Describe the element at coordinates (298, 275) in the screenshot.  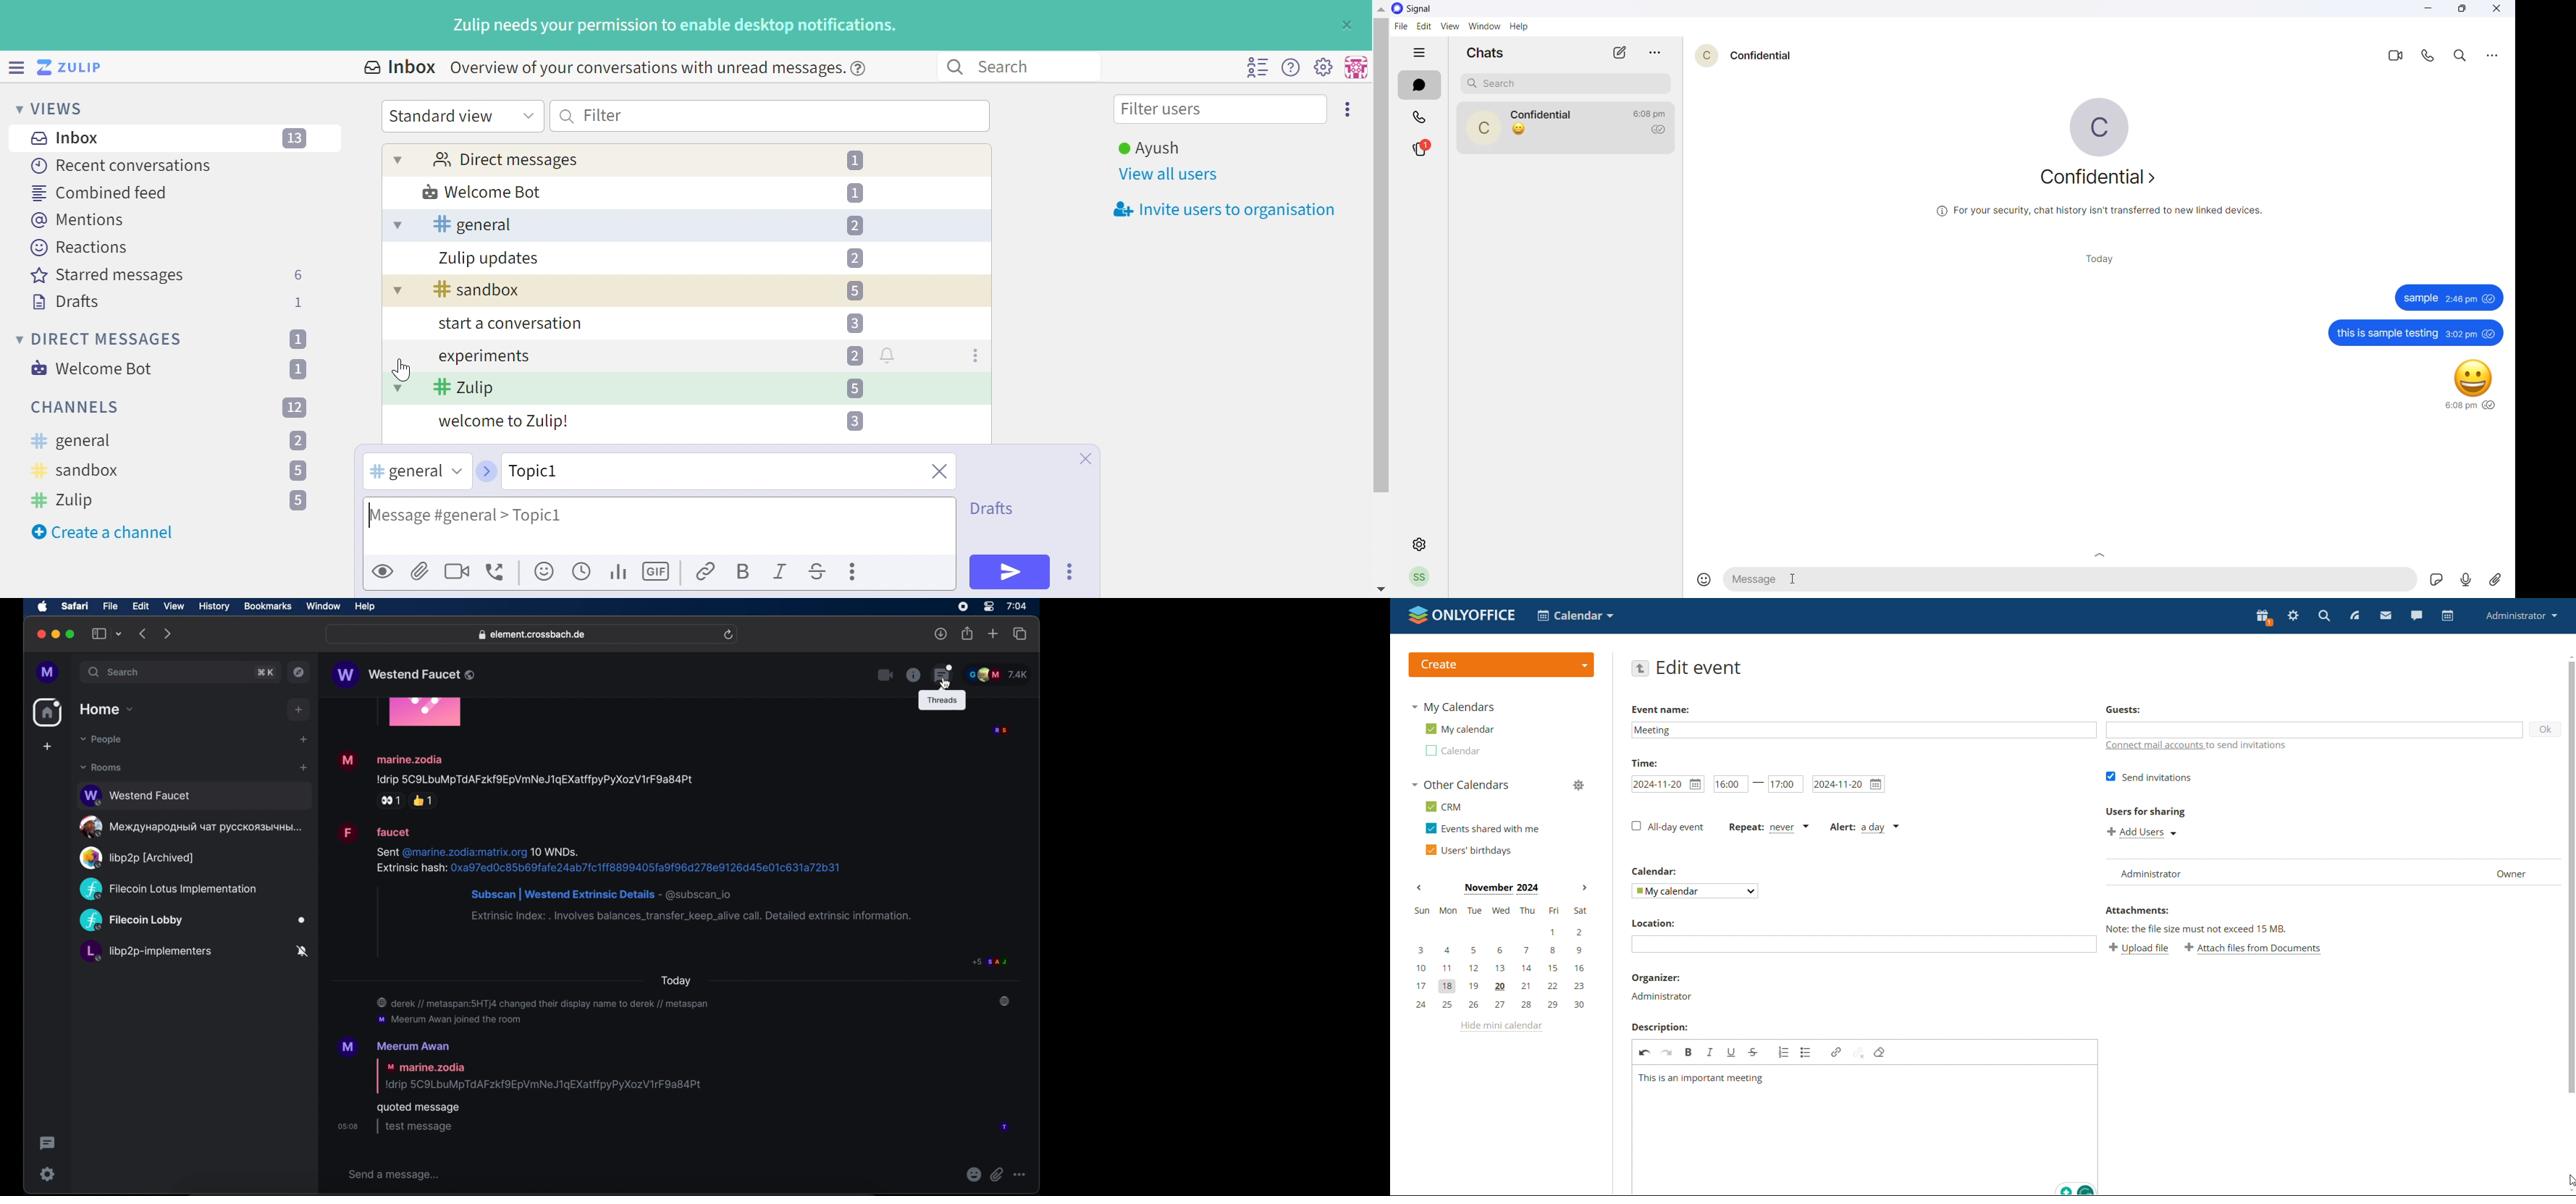
I see `6` at that location.